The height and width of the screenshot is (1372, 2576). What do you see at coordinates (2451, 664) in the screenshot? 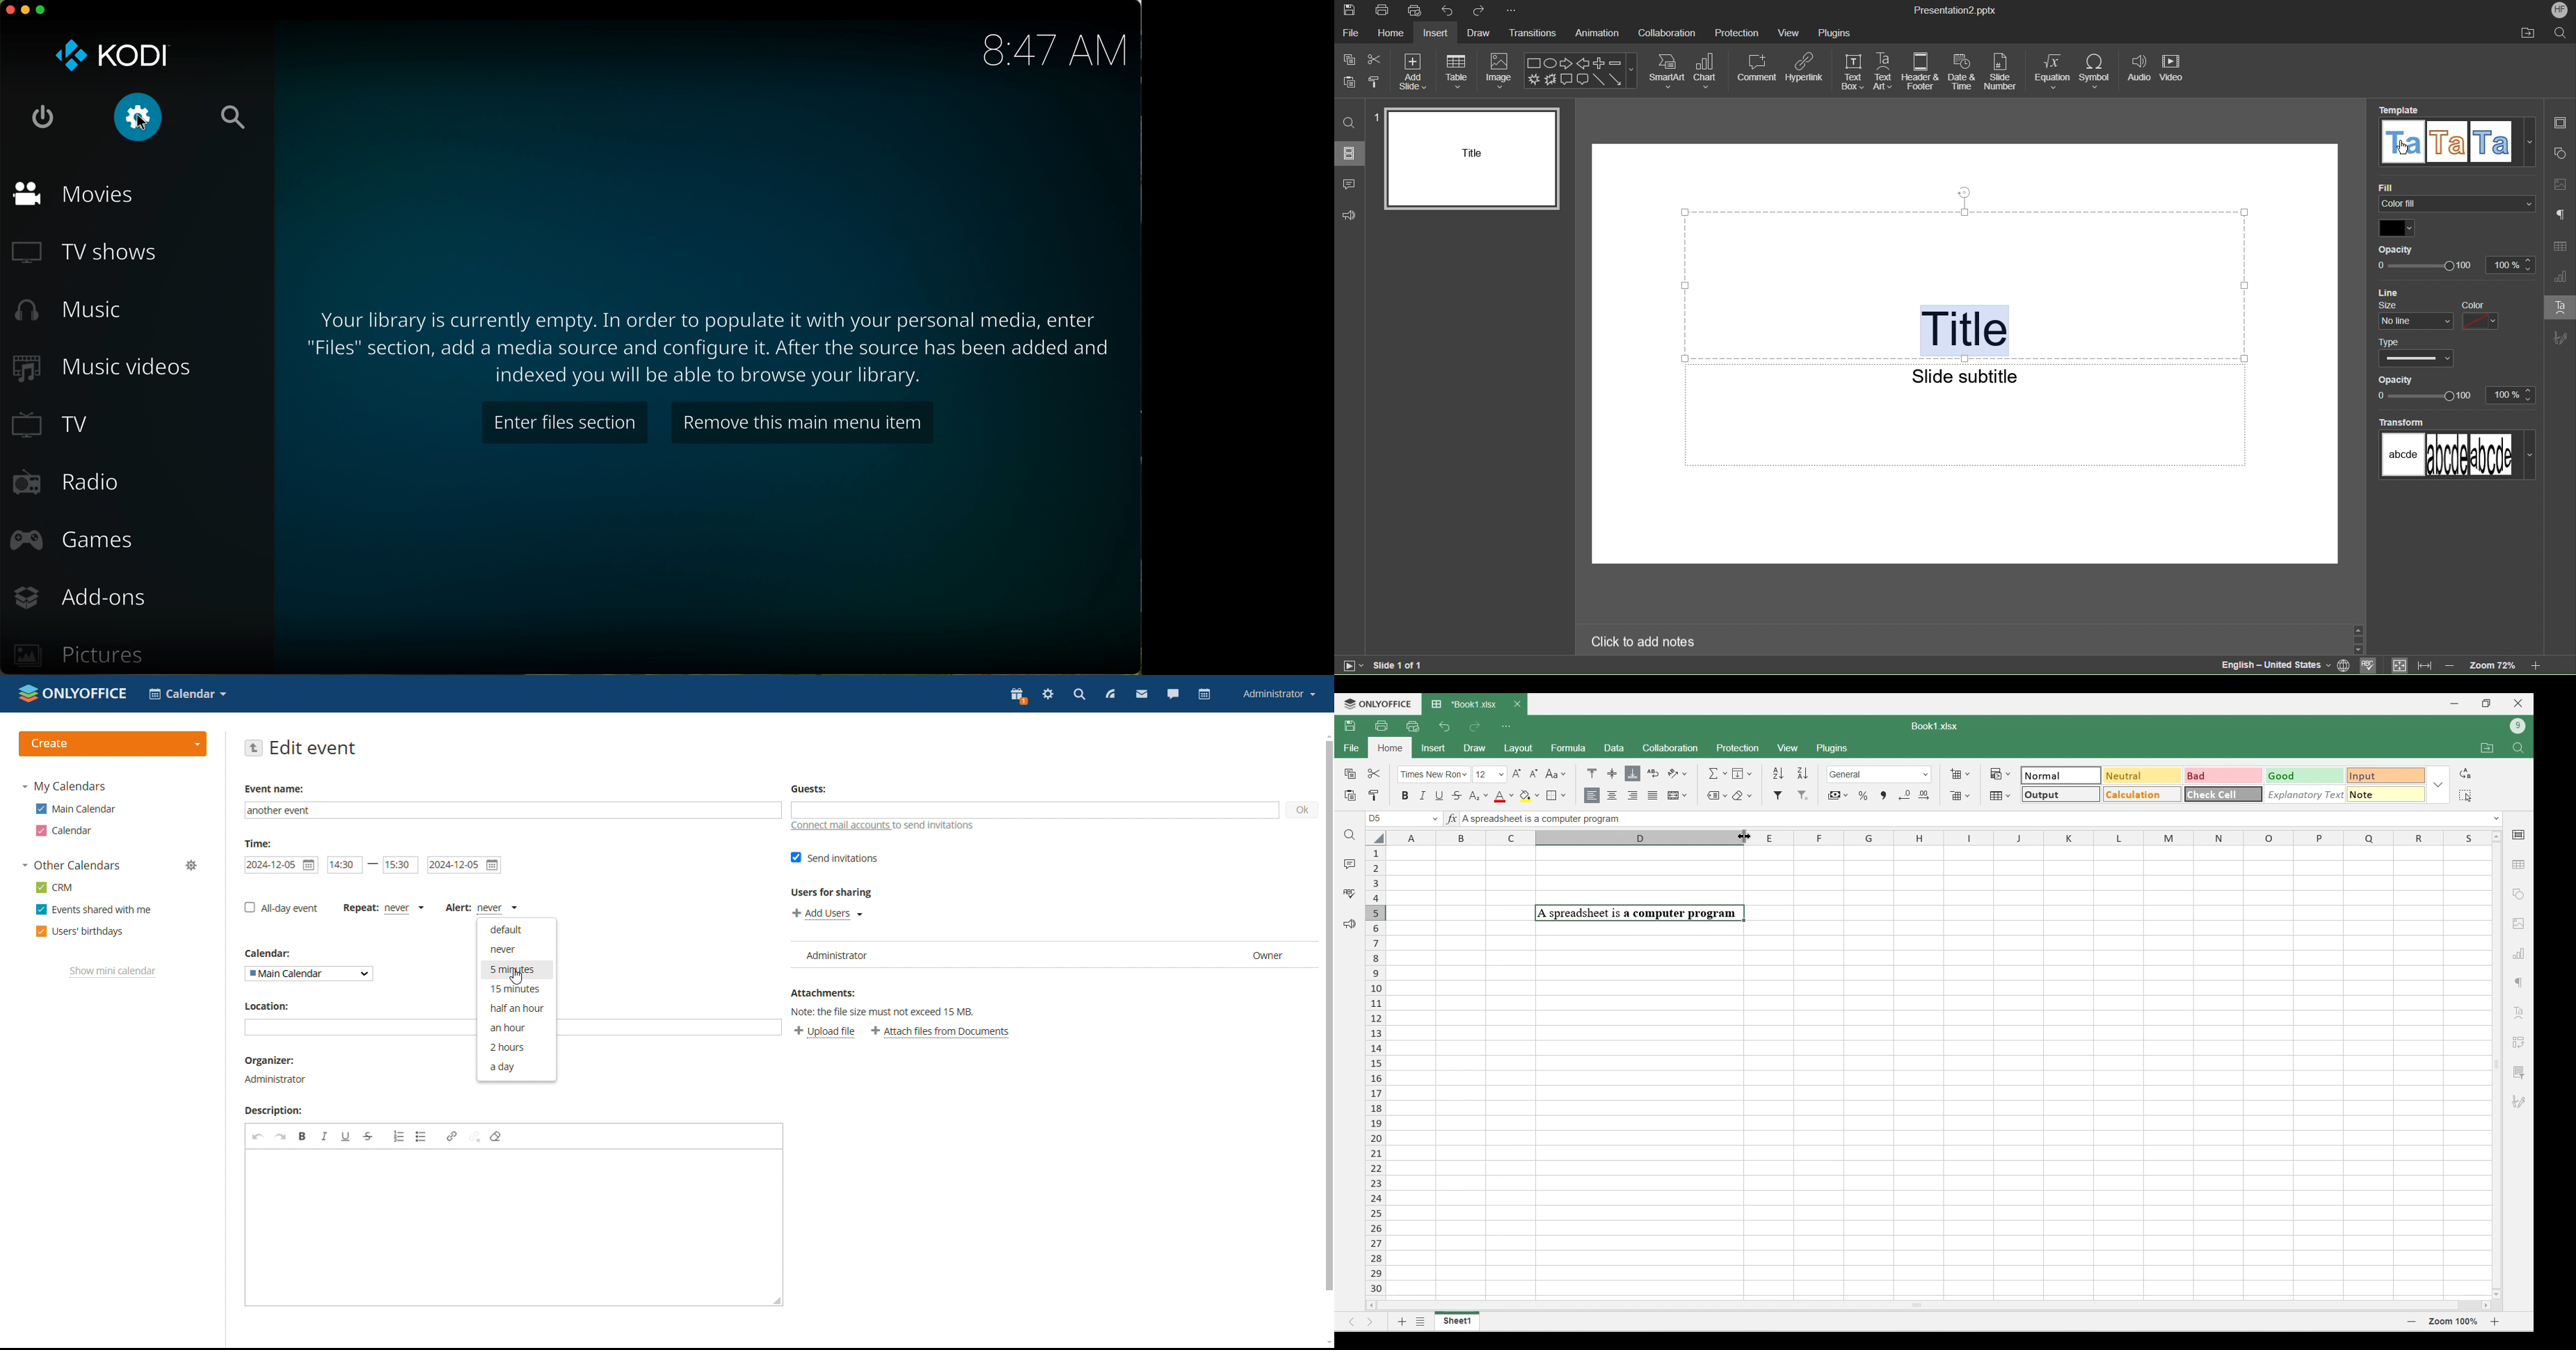
I see `zoom out` at bounding box center [2451, 664].